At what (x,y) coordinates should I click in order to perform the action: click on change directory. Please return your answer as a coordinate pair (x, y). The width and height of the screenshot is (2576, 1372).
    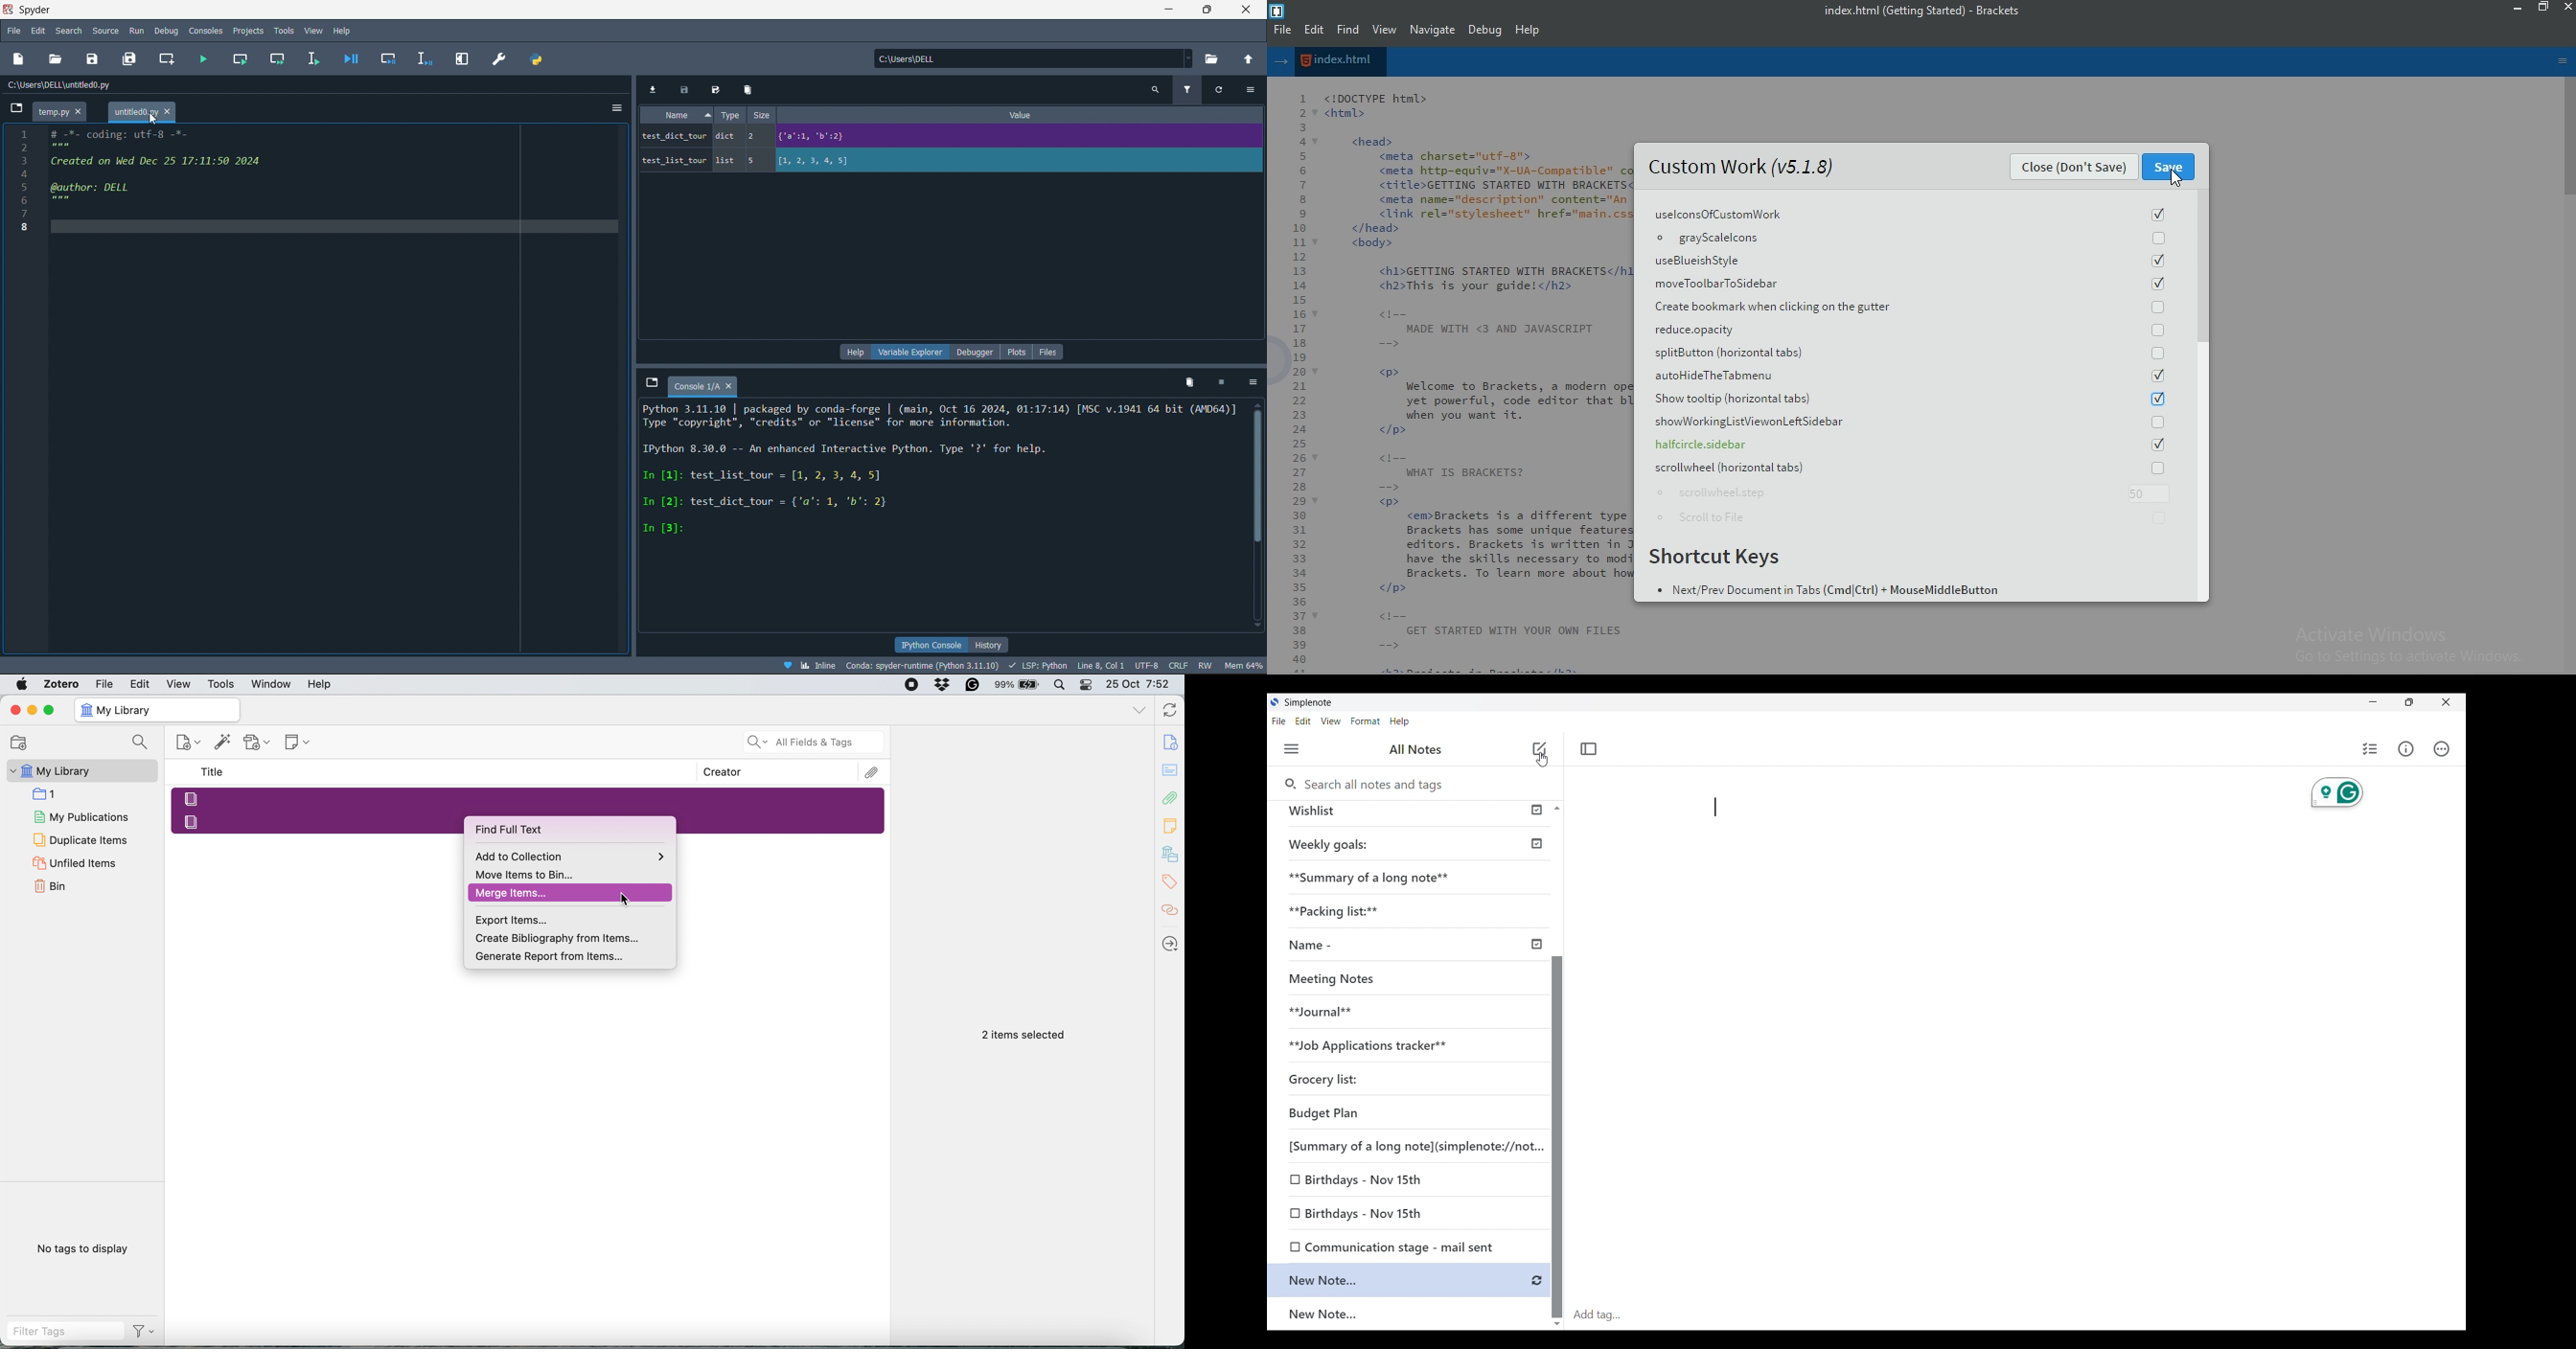
    Looking at the image, I should click on (1248, 60).